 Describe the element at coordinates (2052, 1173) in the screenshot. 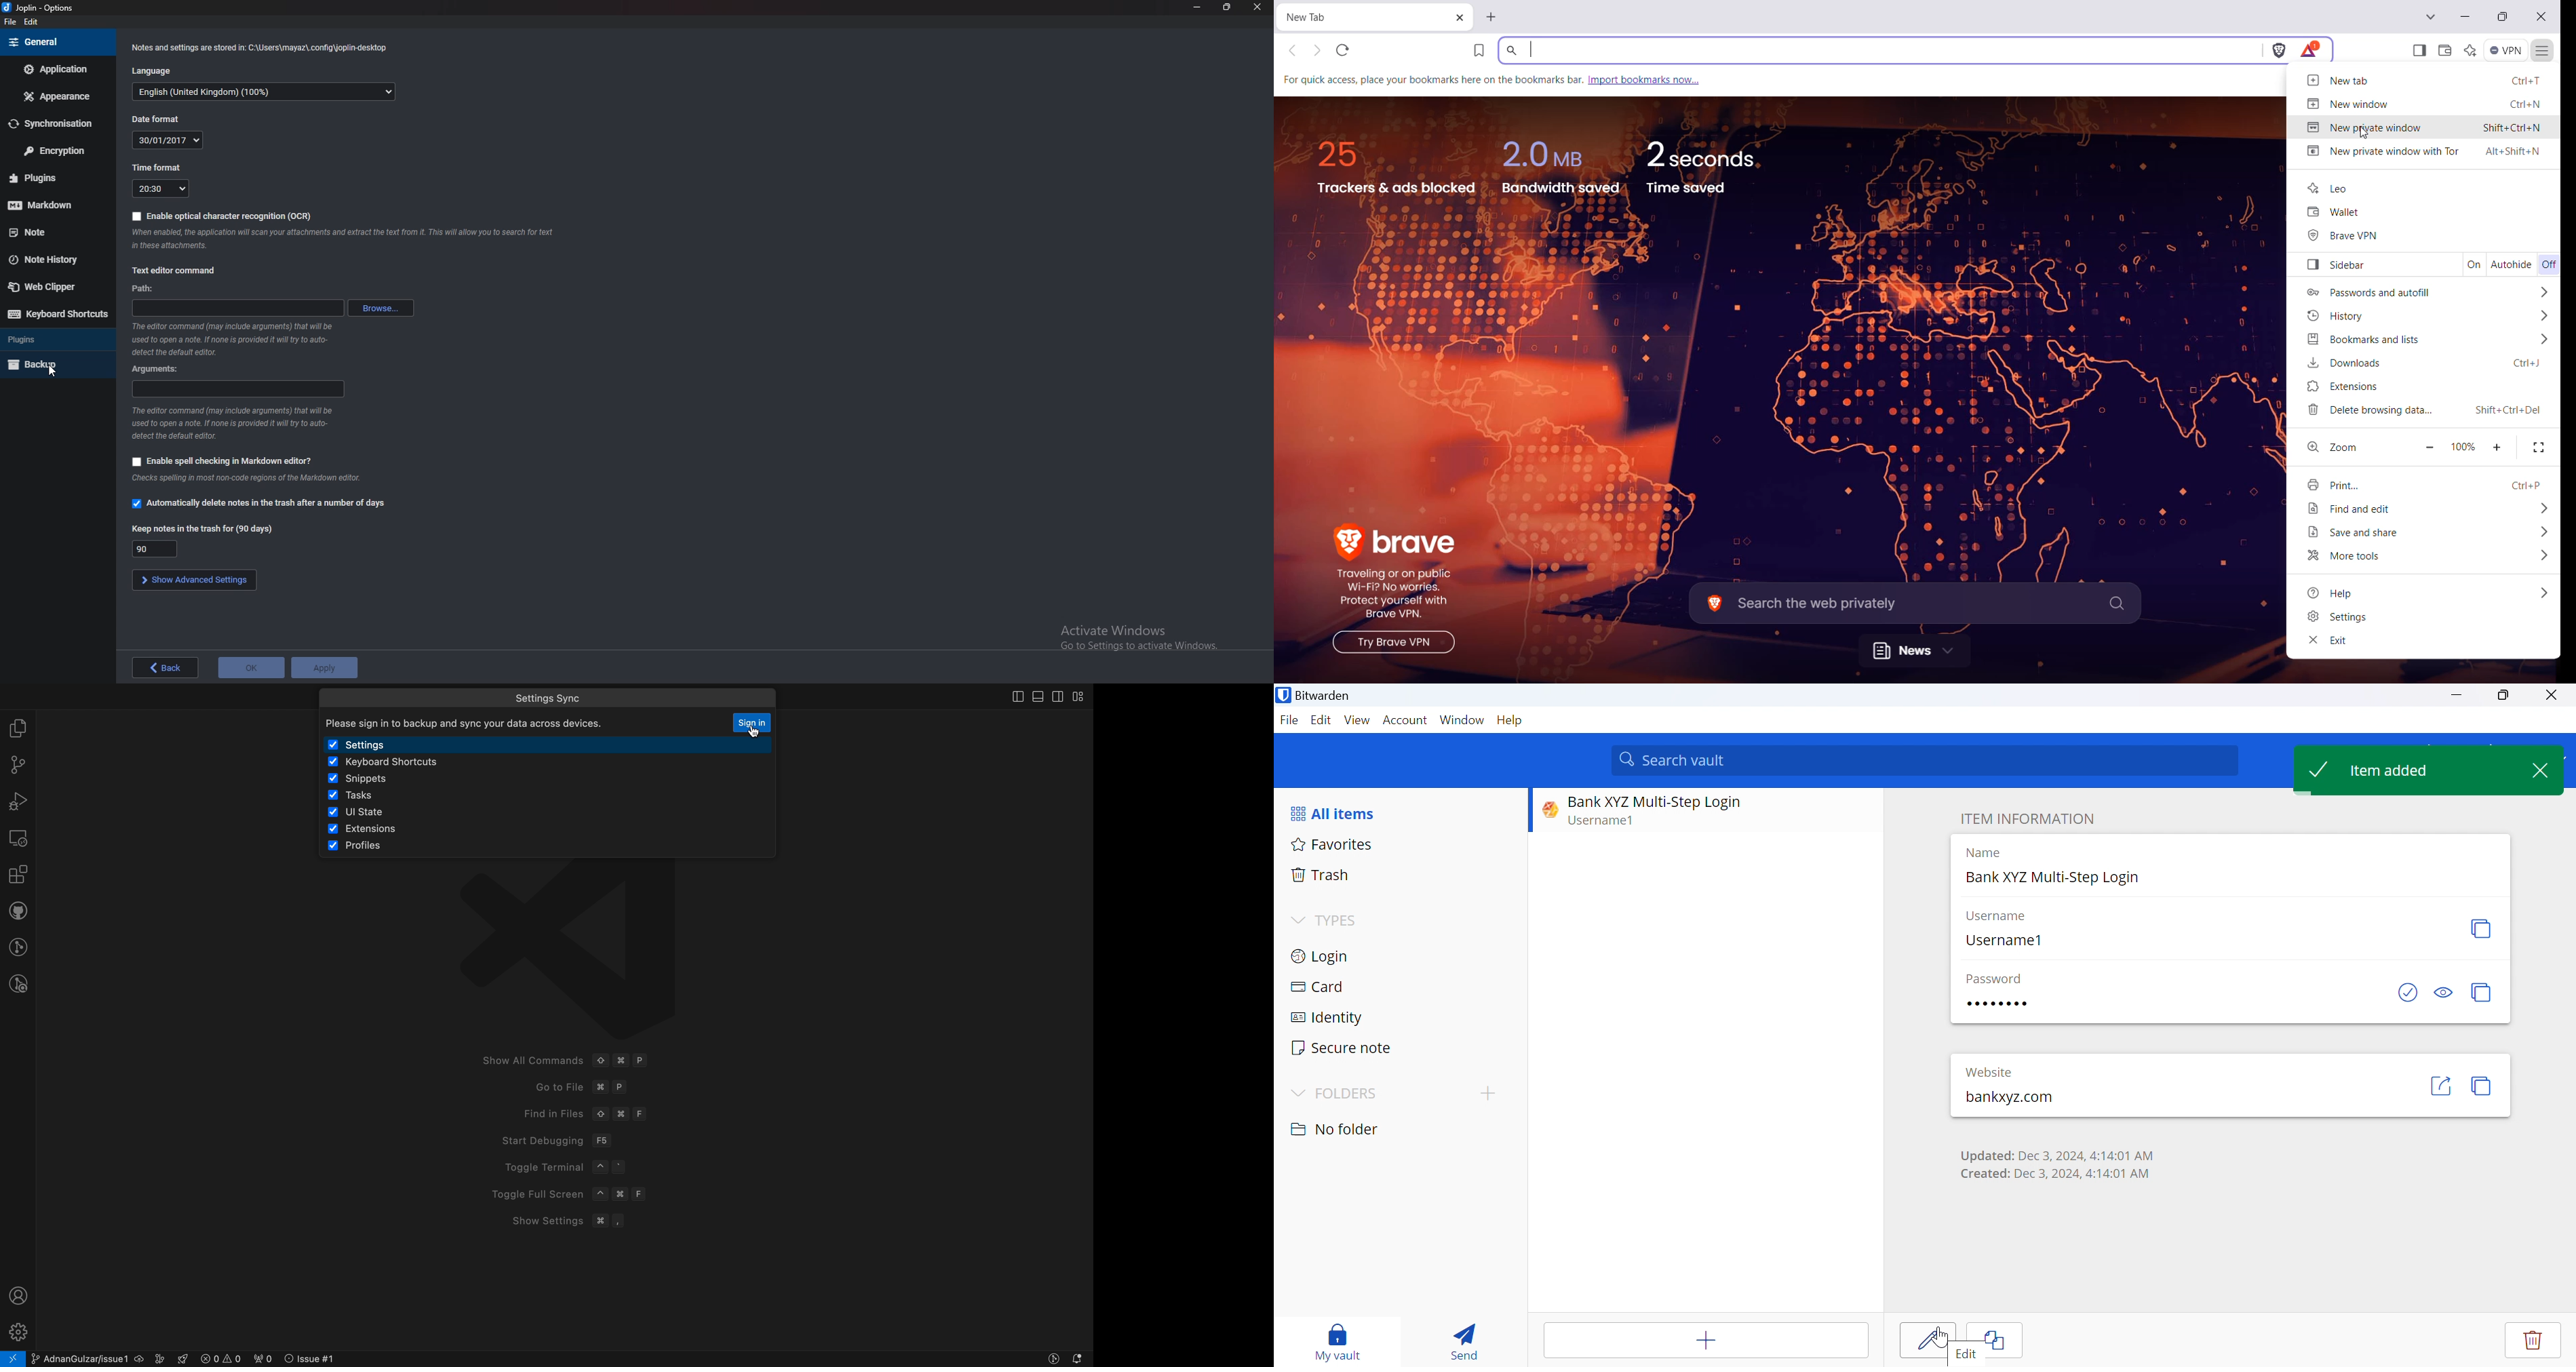

I see `Created: Dec 3, 2024, 4:14:01 AM` at that location.